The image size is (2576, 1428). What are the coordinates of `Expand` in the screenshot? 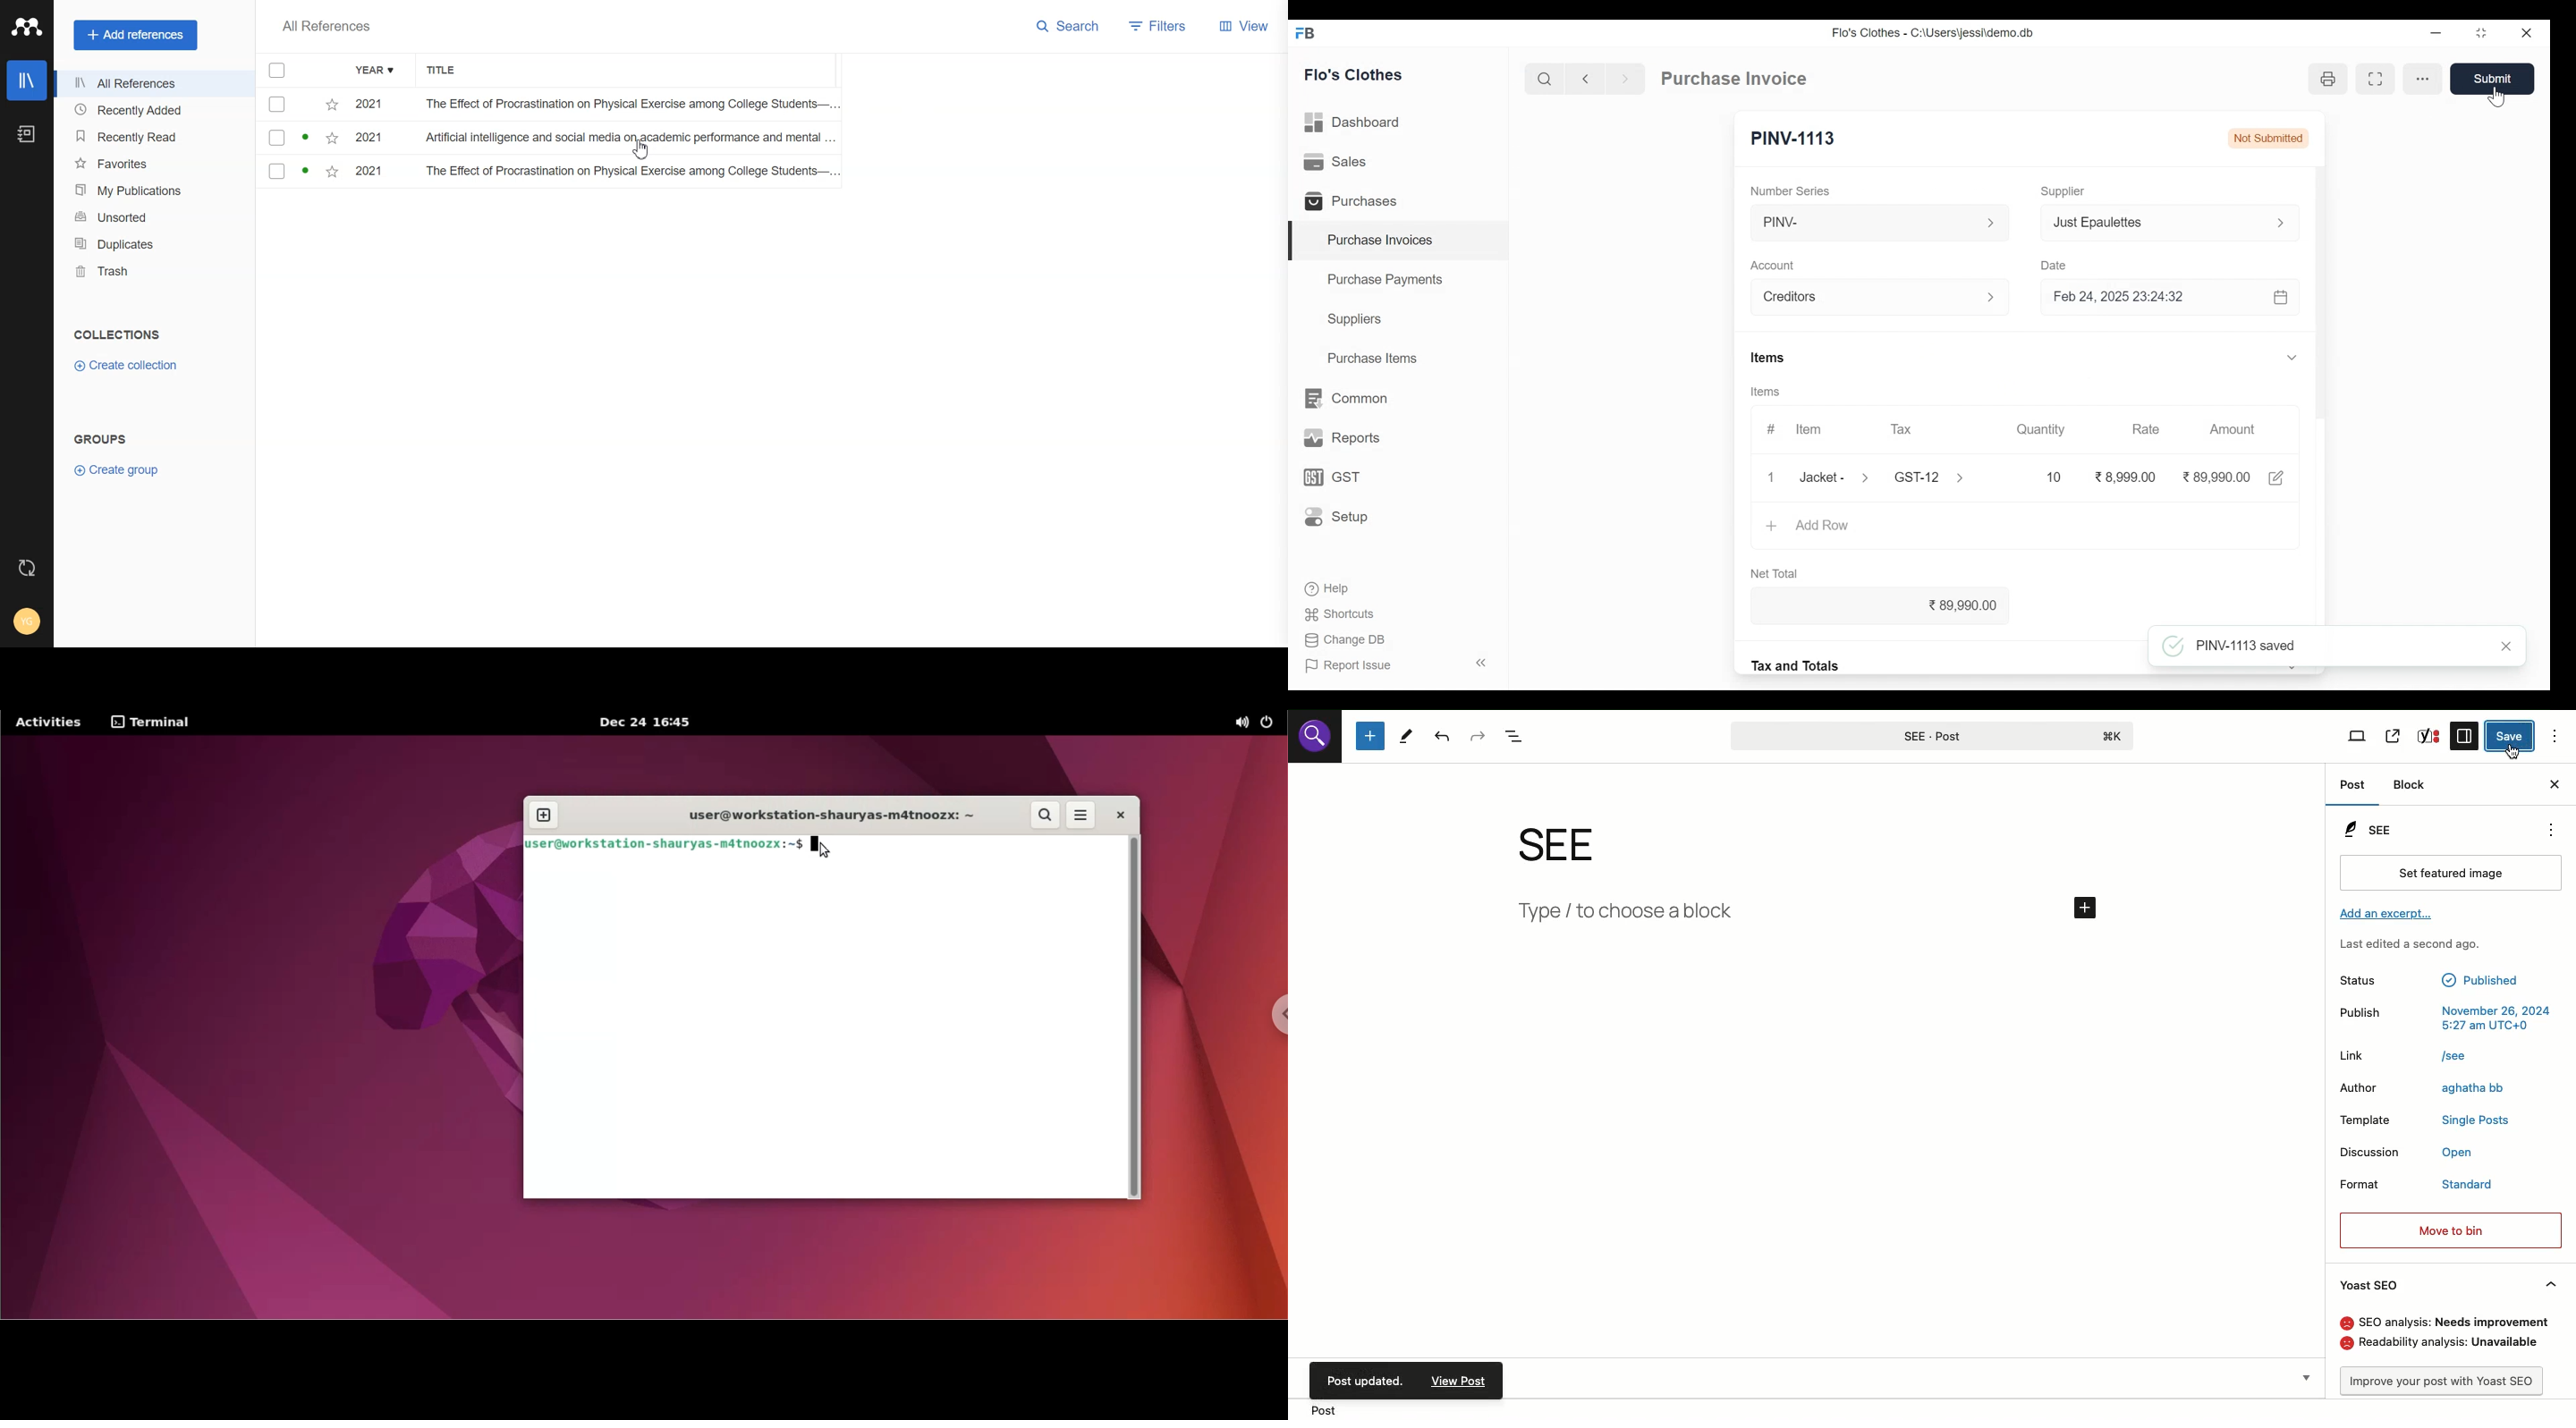 It's located at (1869, 478).